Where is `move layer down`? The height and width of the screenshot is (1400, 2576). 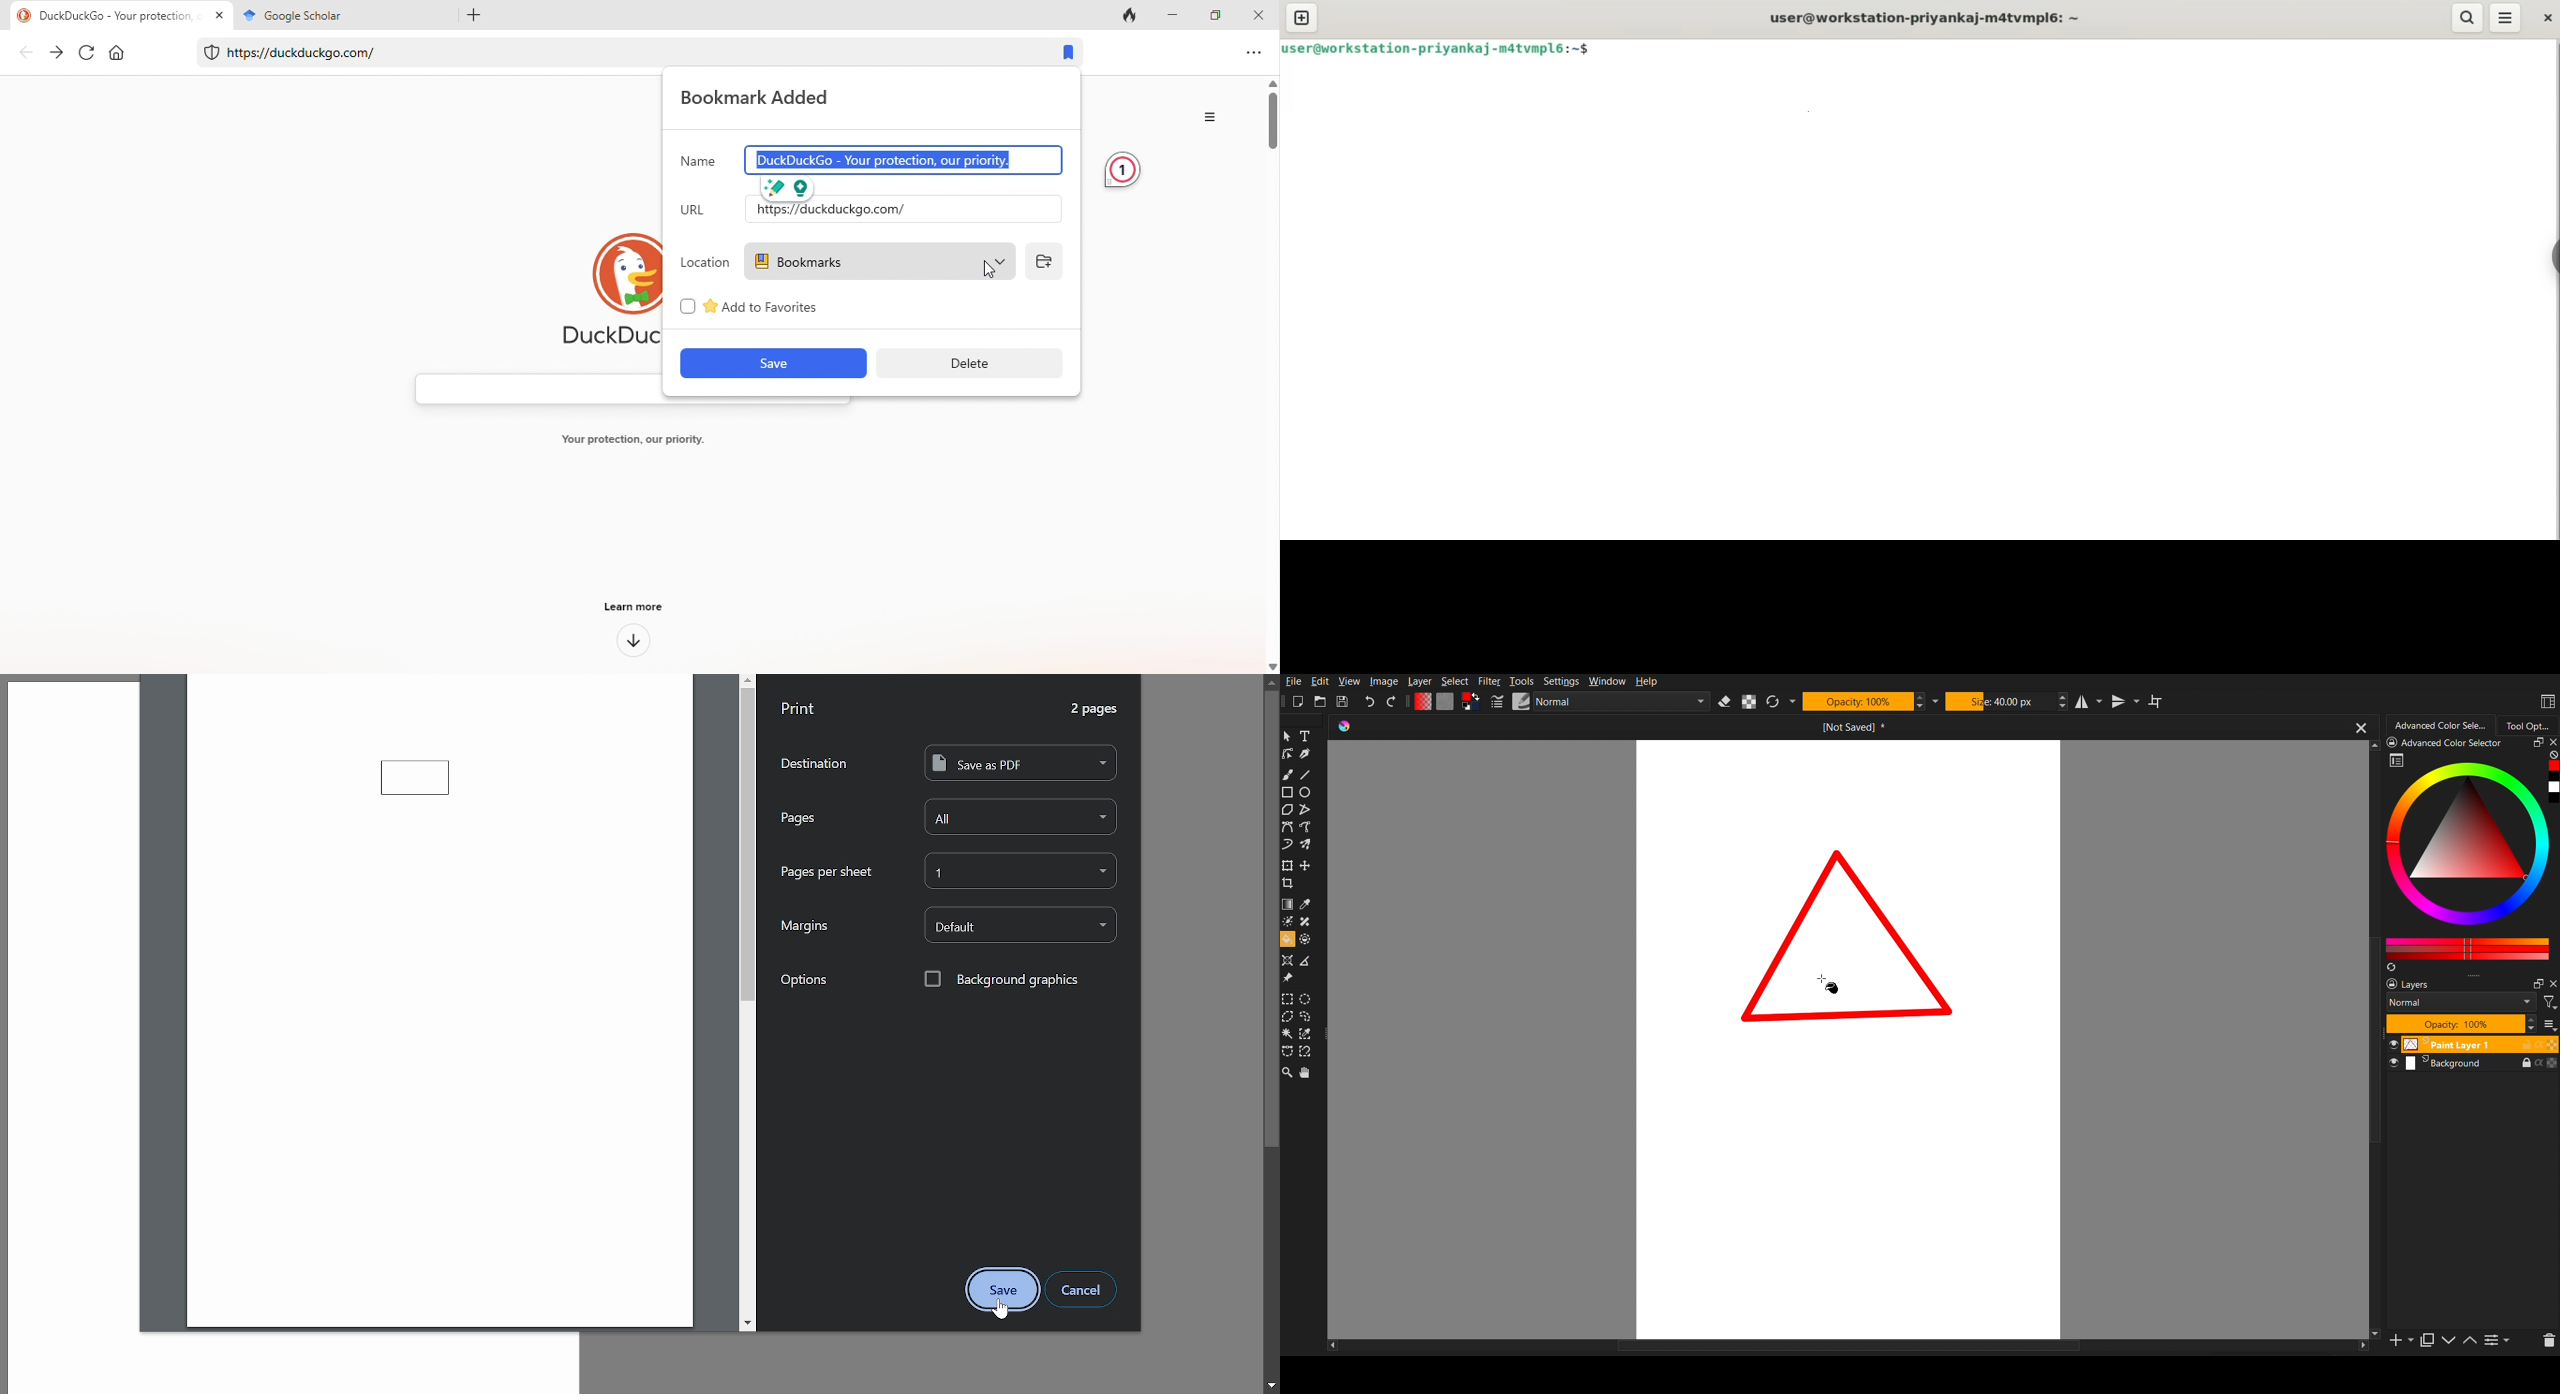 move layer down is located at coordinates (2449, 1342).